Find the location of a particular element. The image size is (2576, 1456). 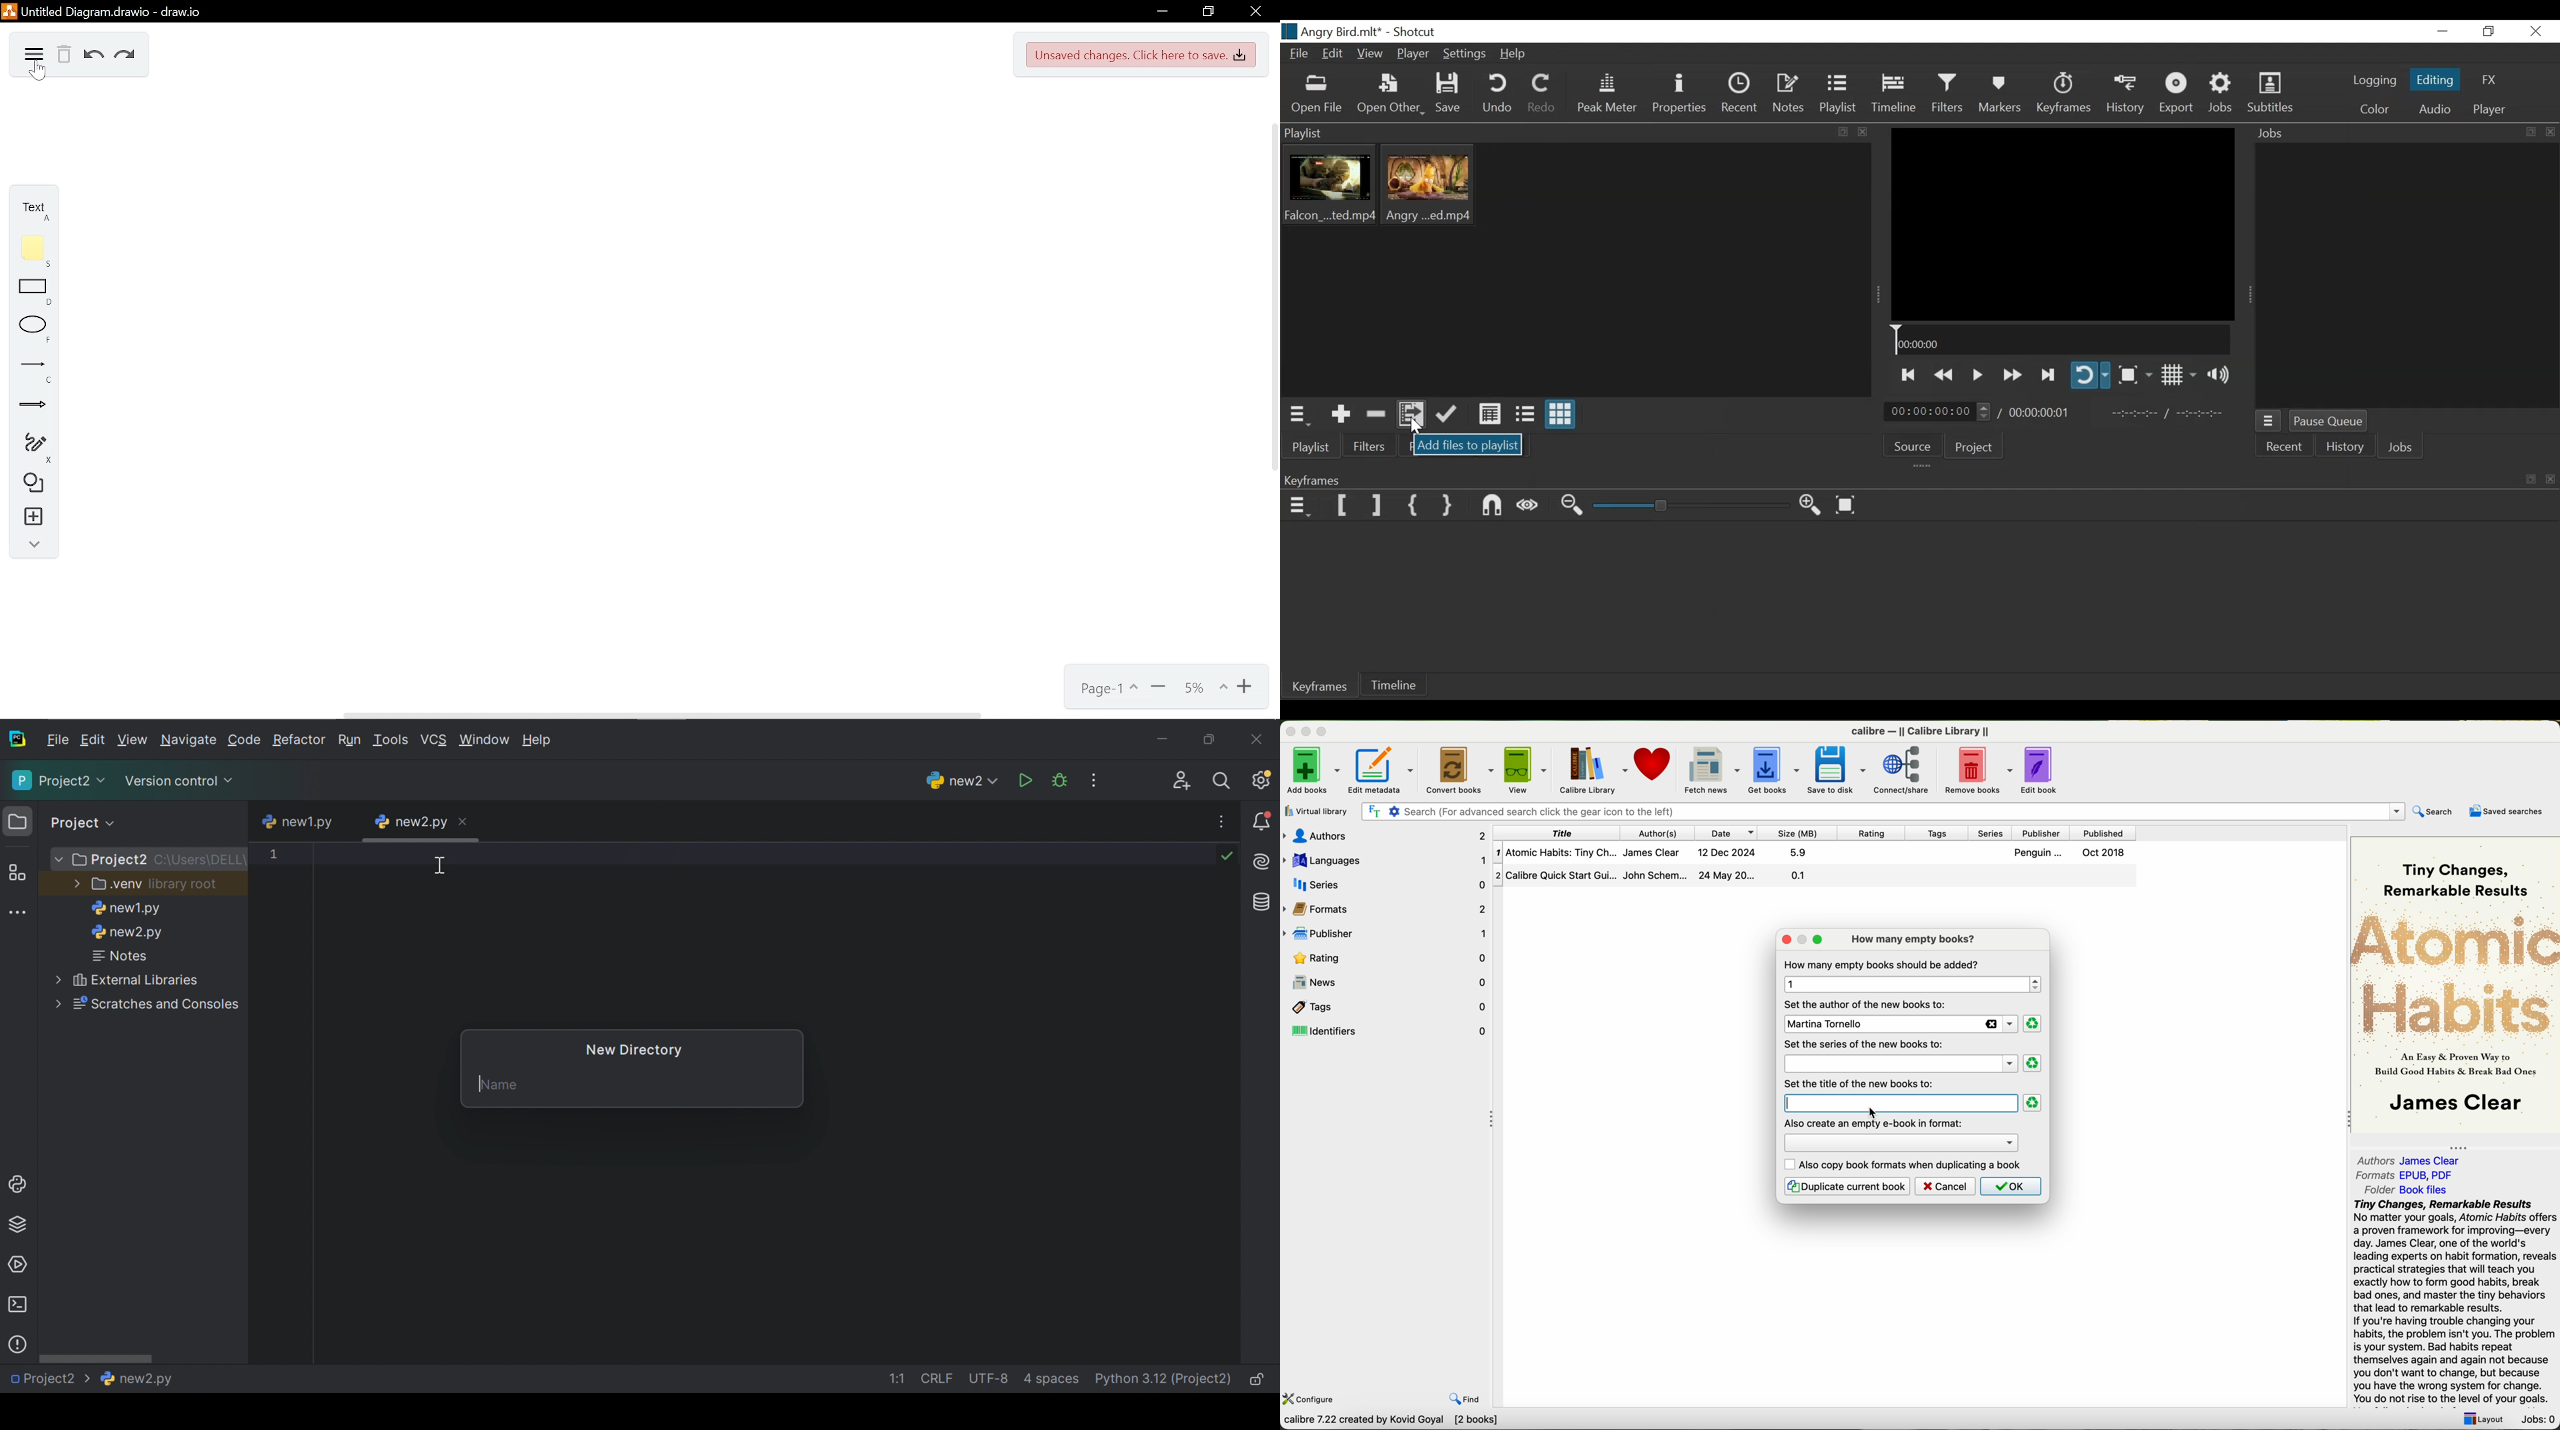

size is located at coordinates (1797, 833).